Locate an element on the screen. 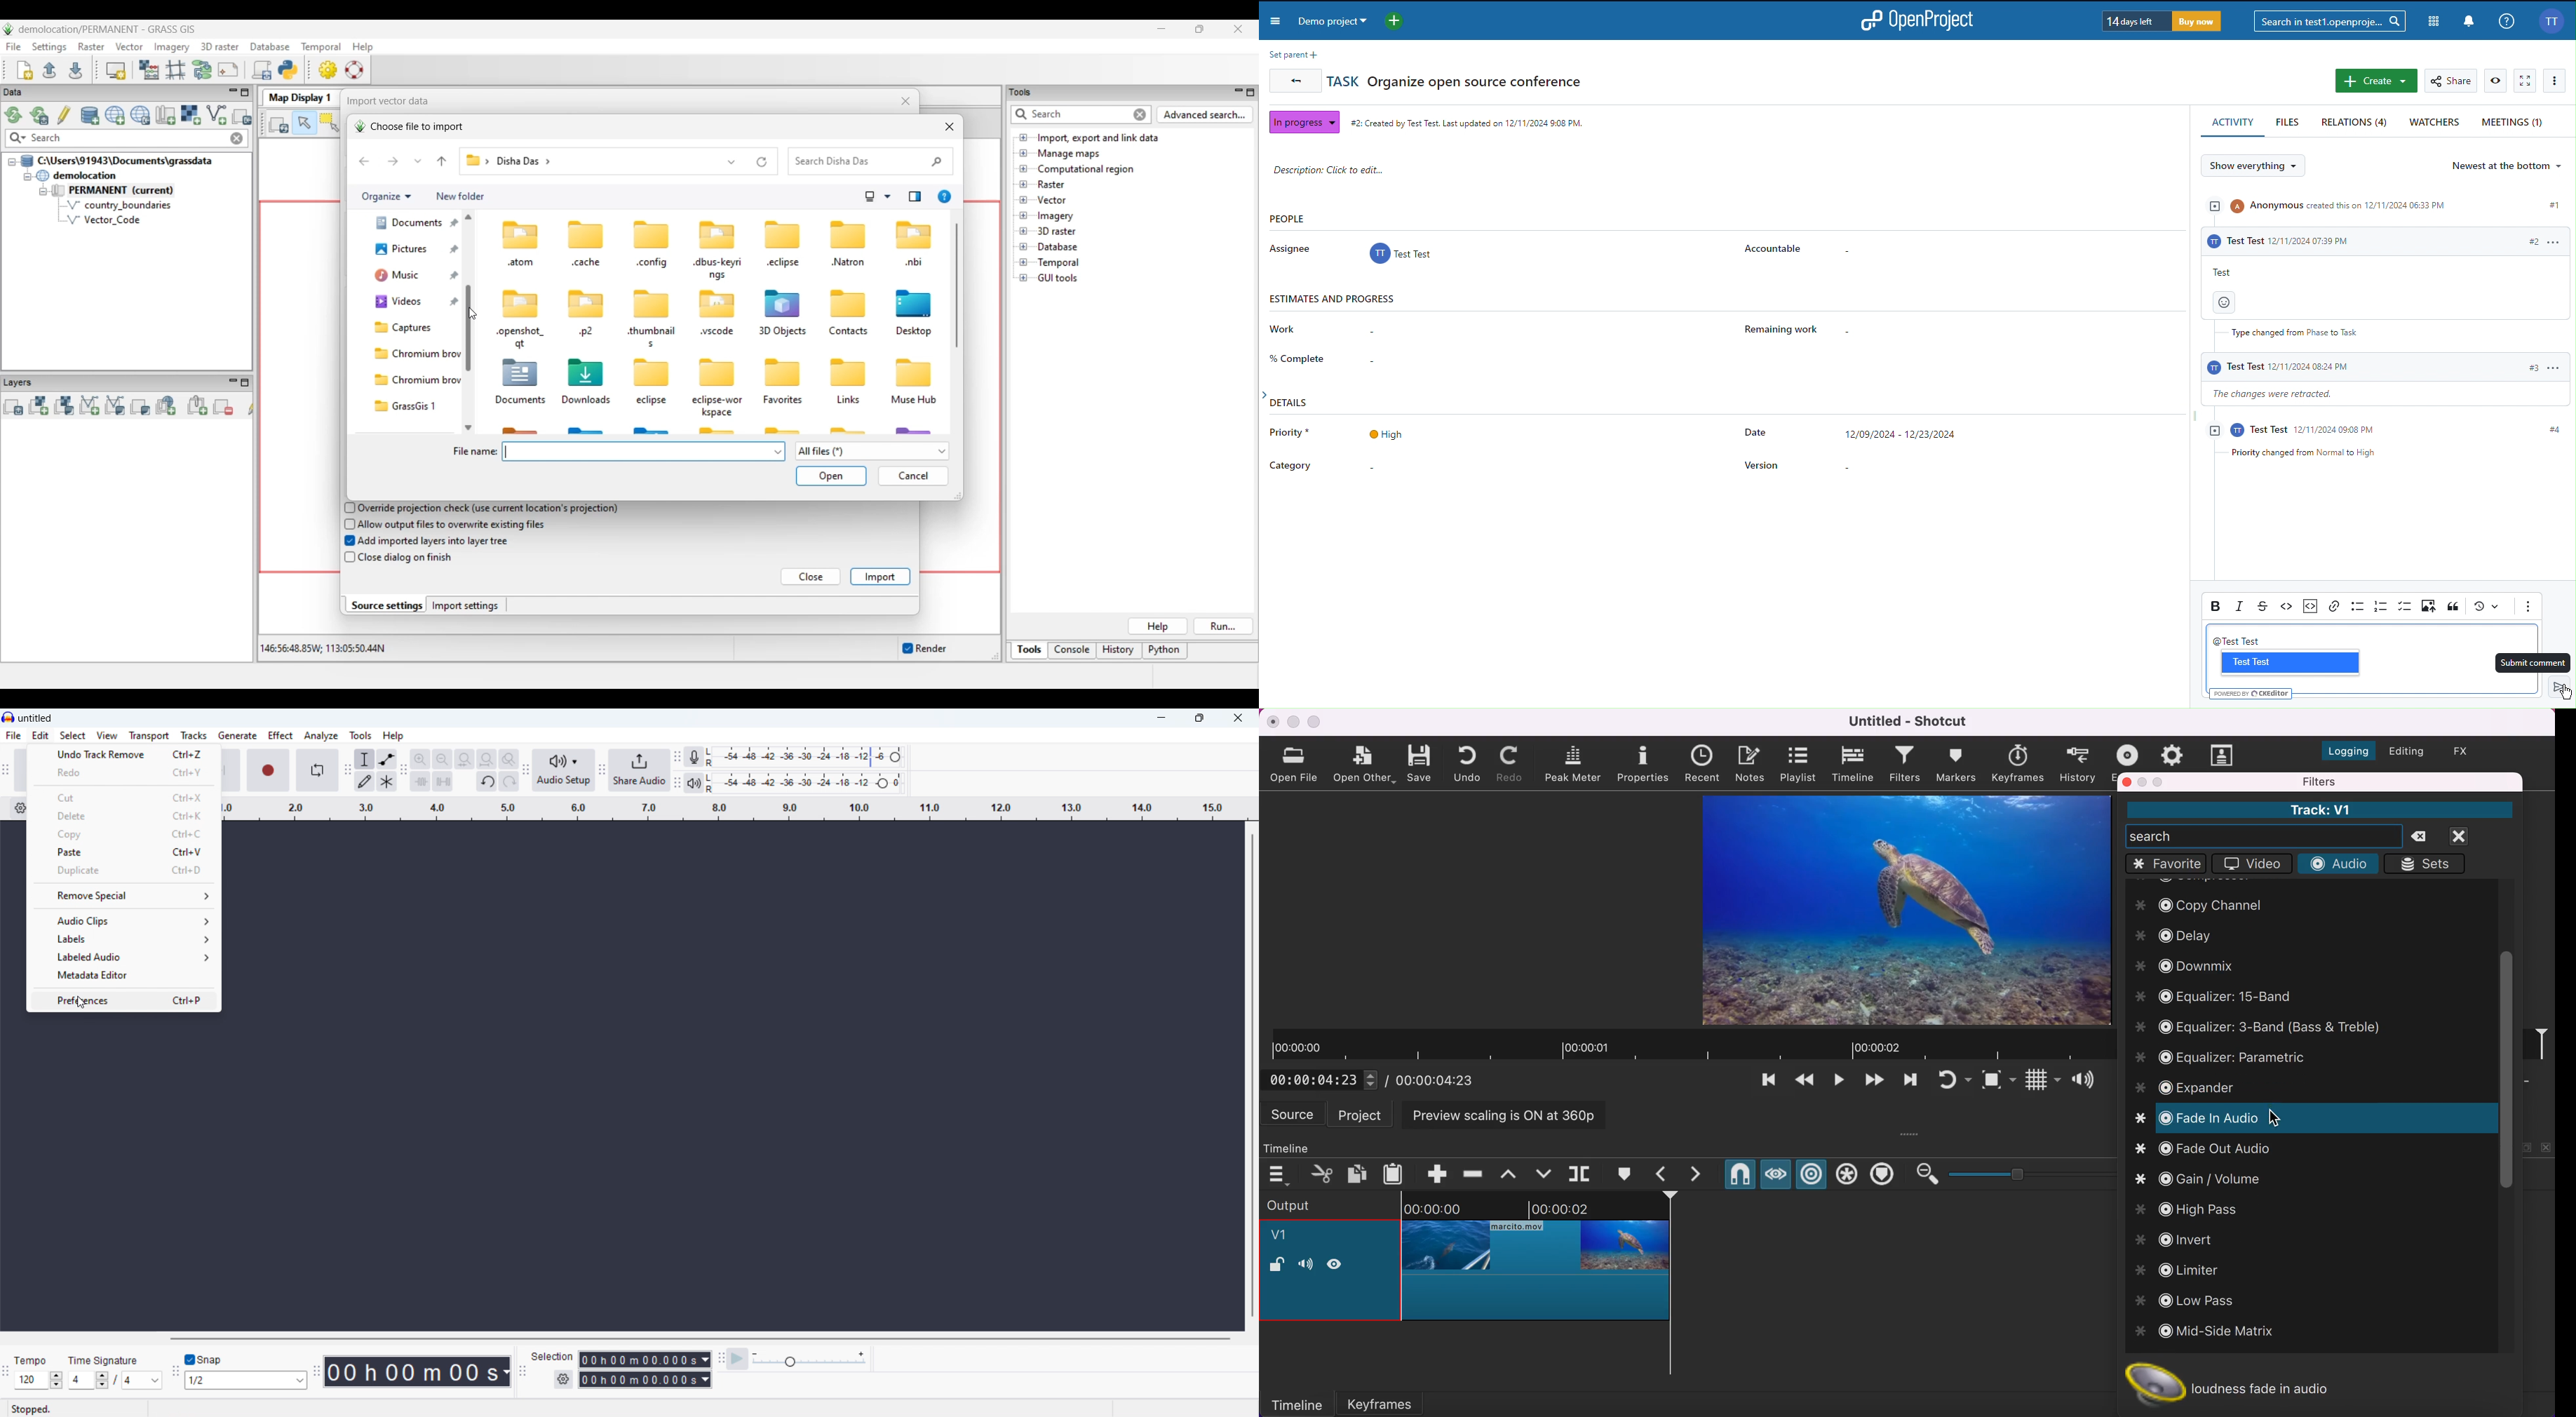  In progress is located at coordinates (1302, 121).